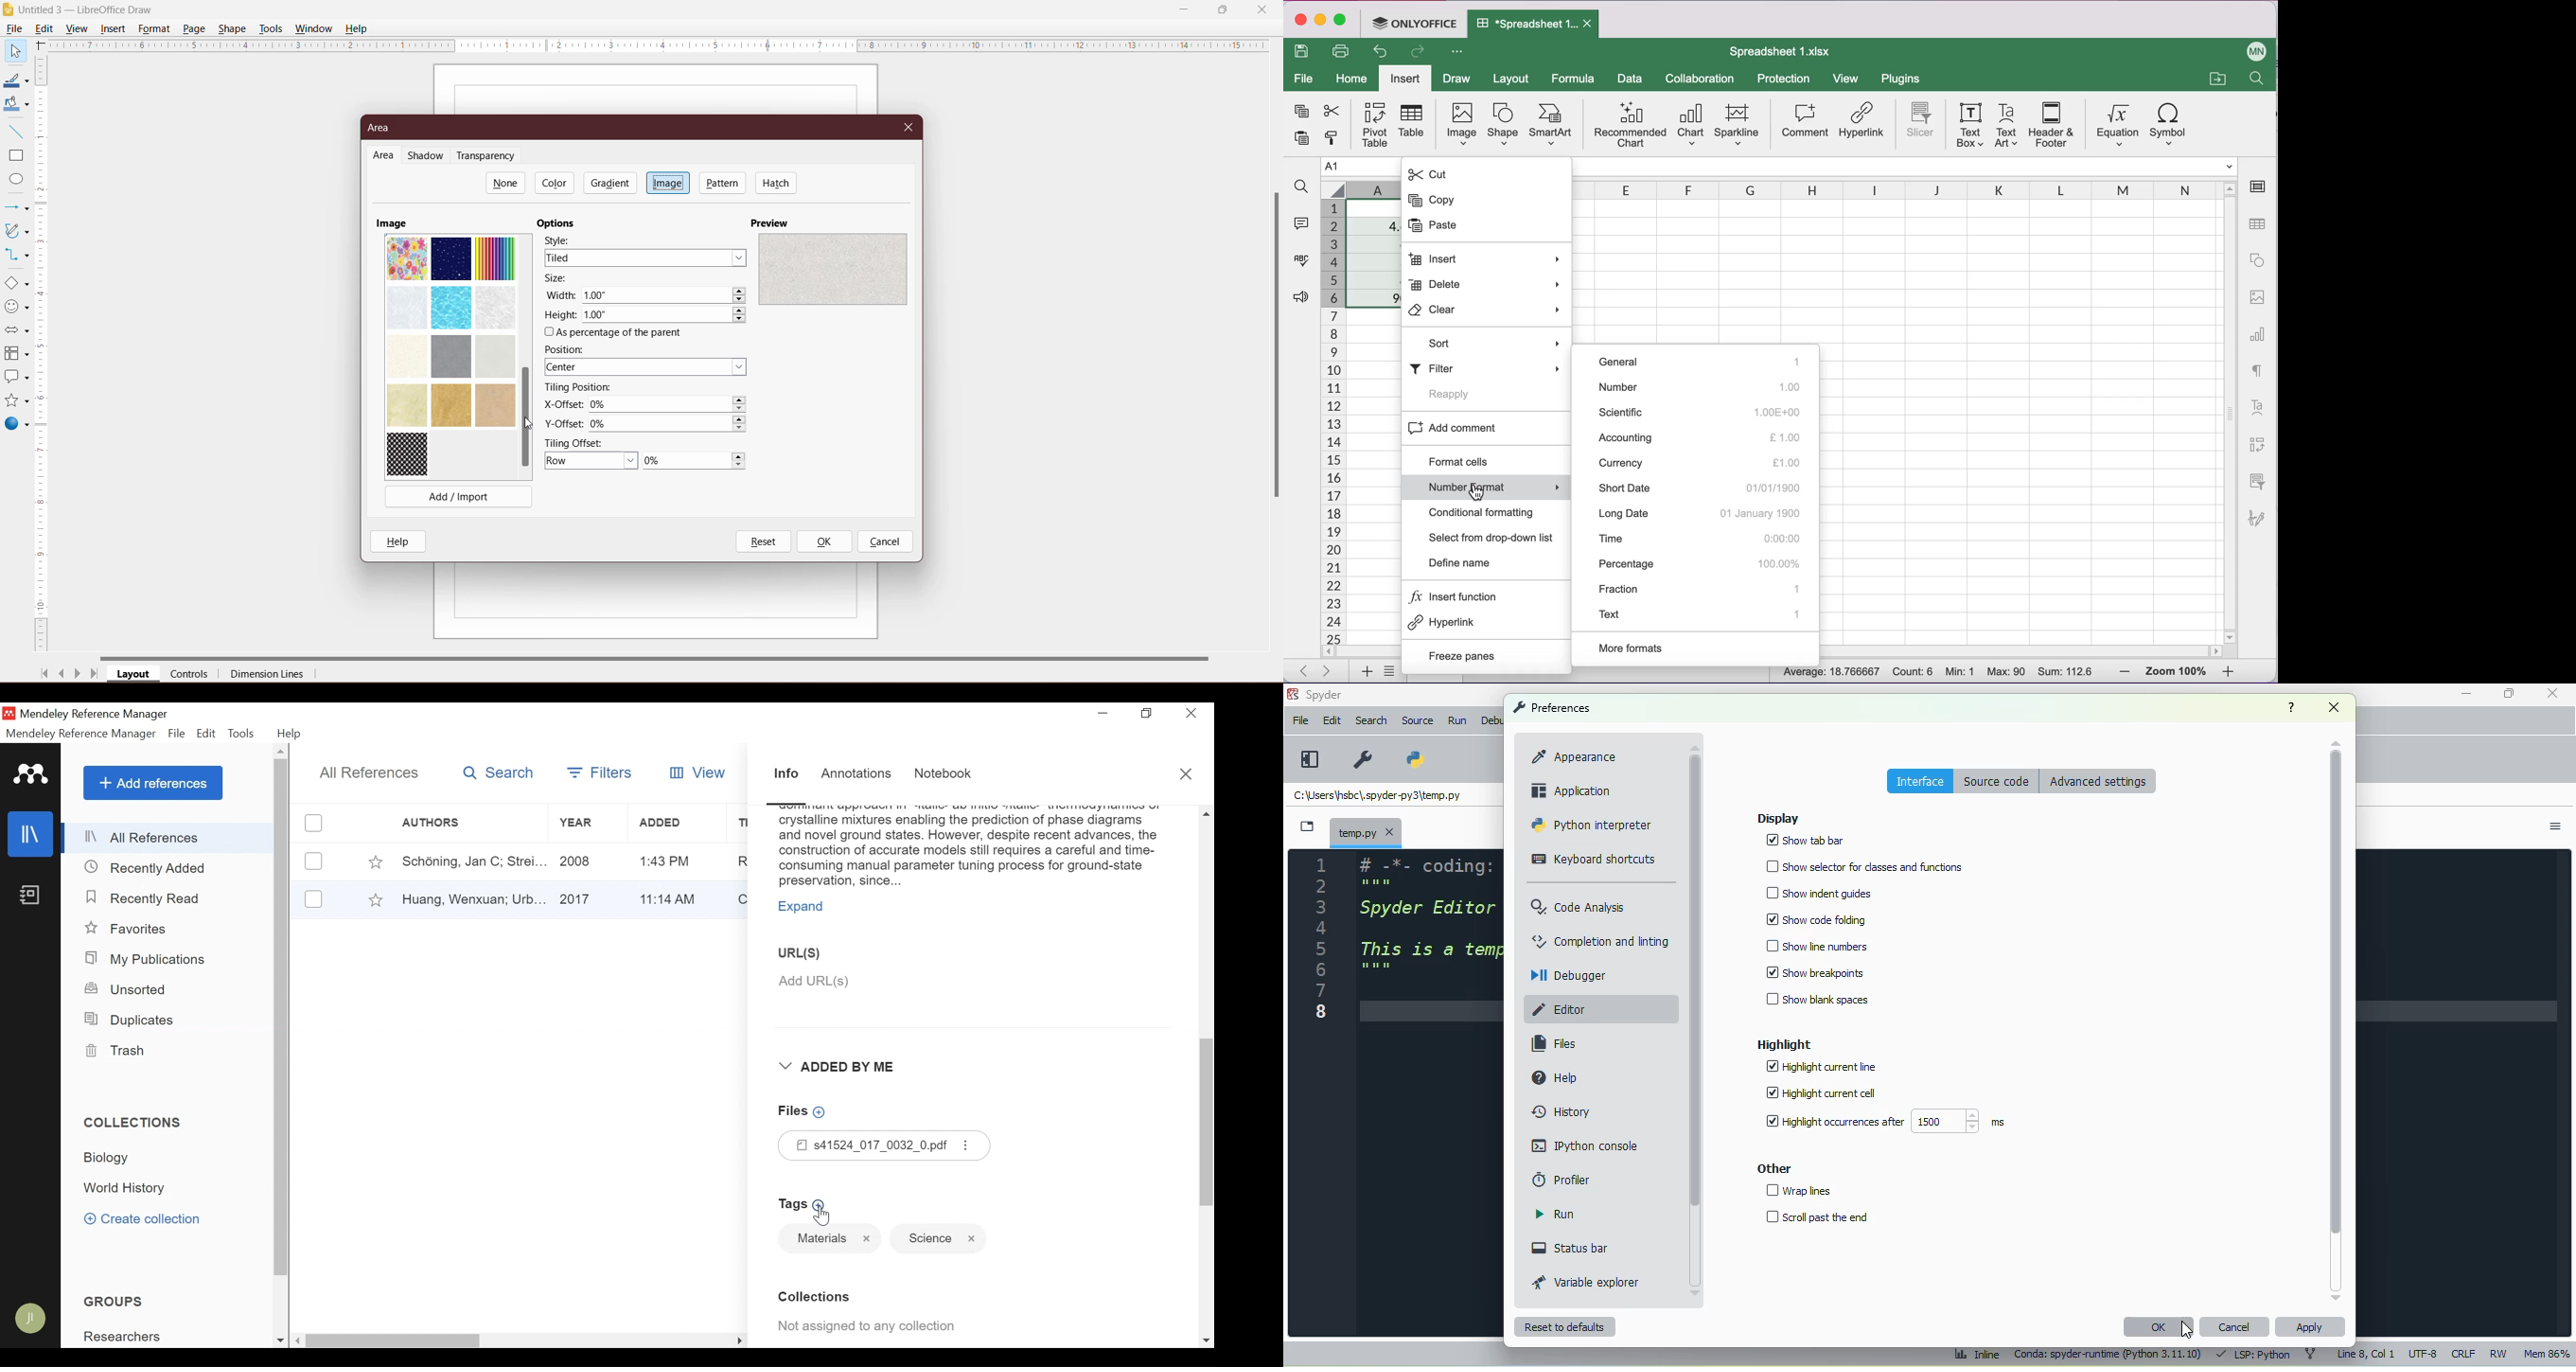  I want to click on Reapply, so click(1469, 393).